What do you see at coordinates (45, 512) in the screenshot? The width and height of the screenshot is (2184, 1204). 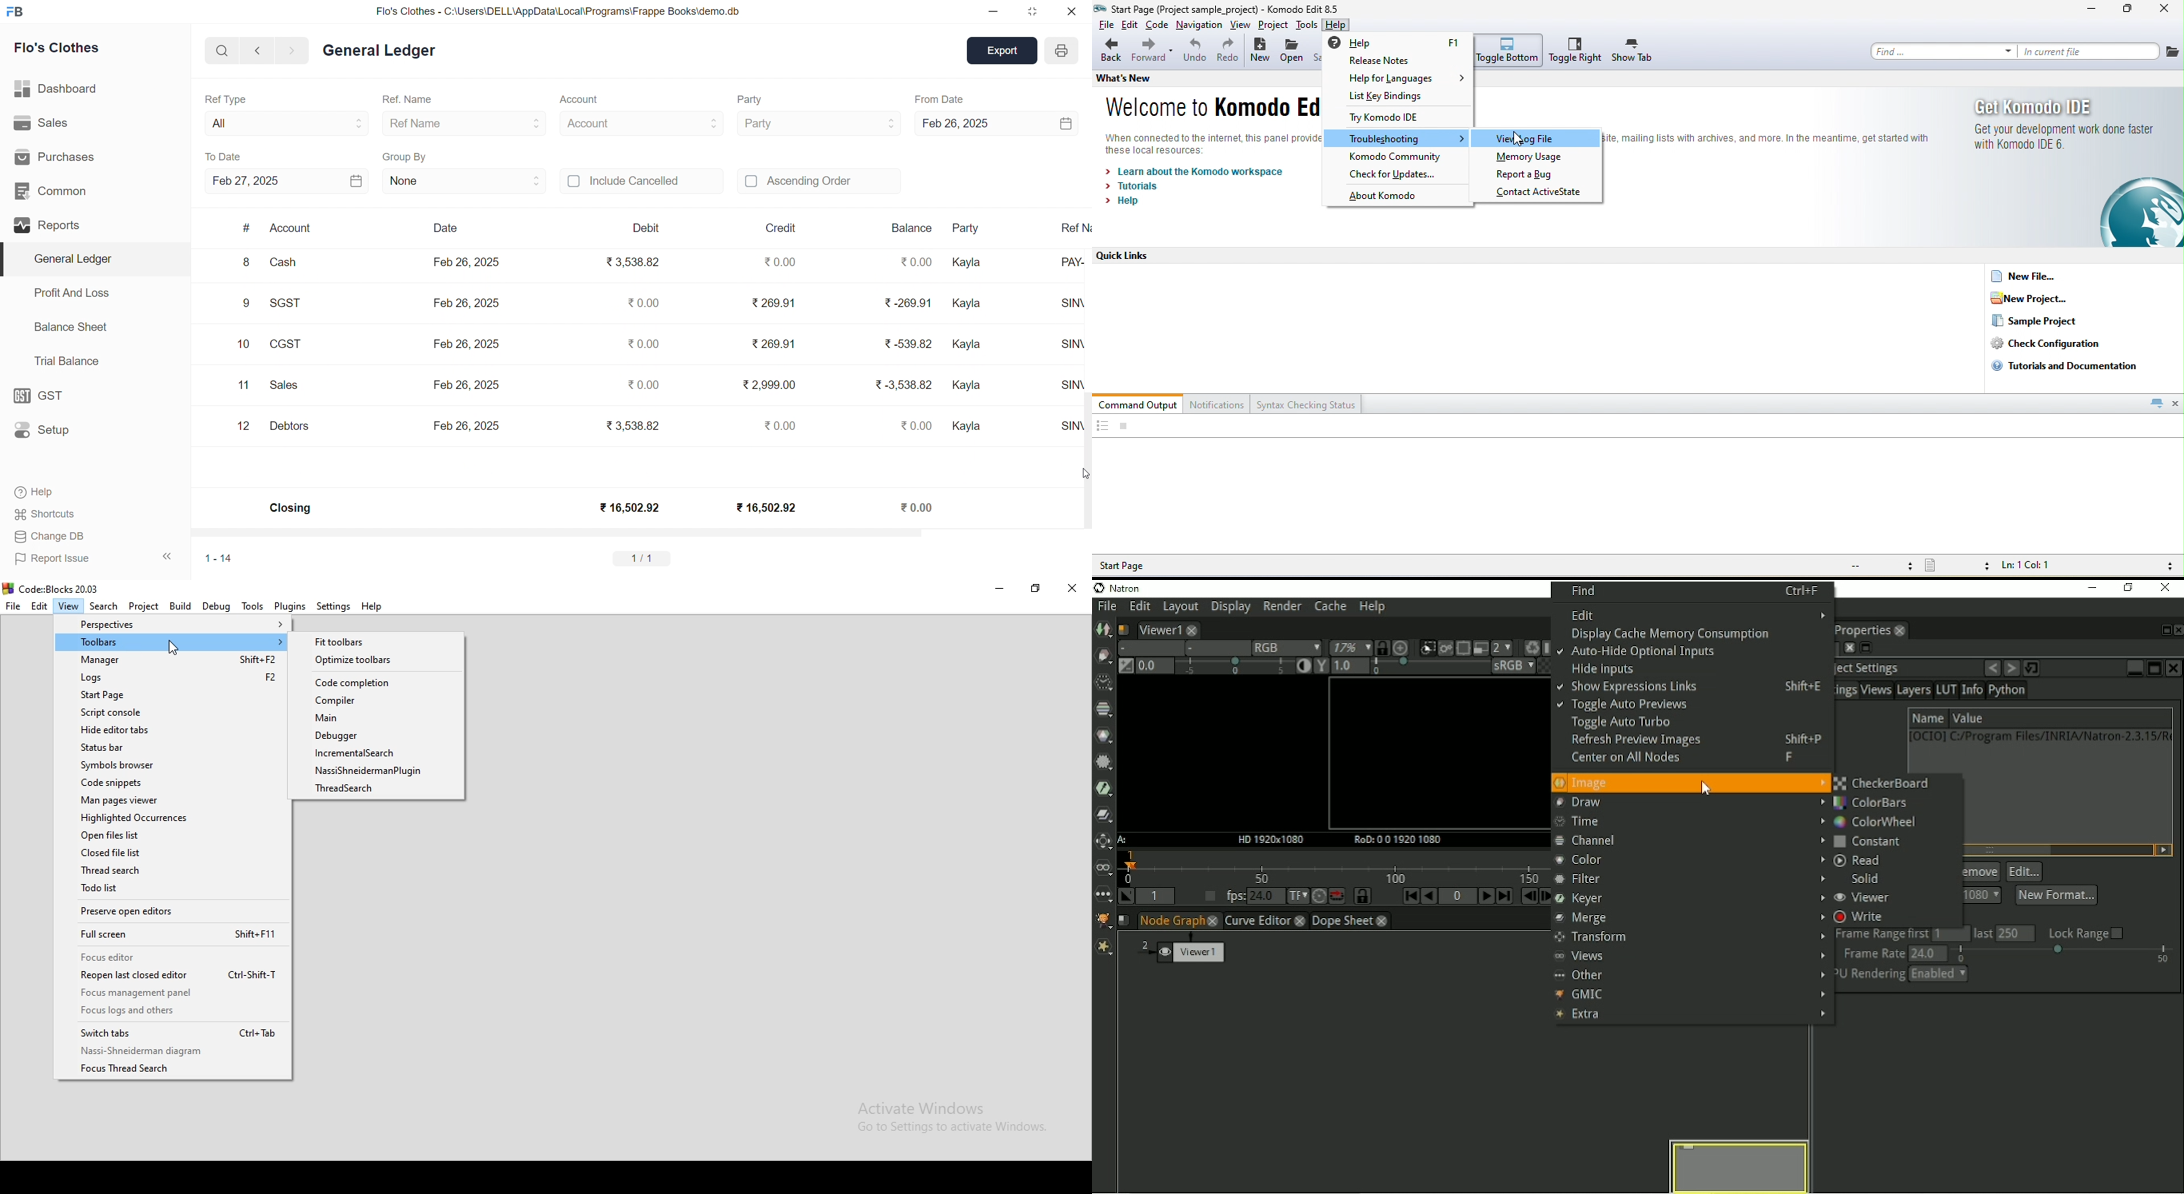 I see `Shortcuts` at bounding box center [45, 512].